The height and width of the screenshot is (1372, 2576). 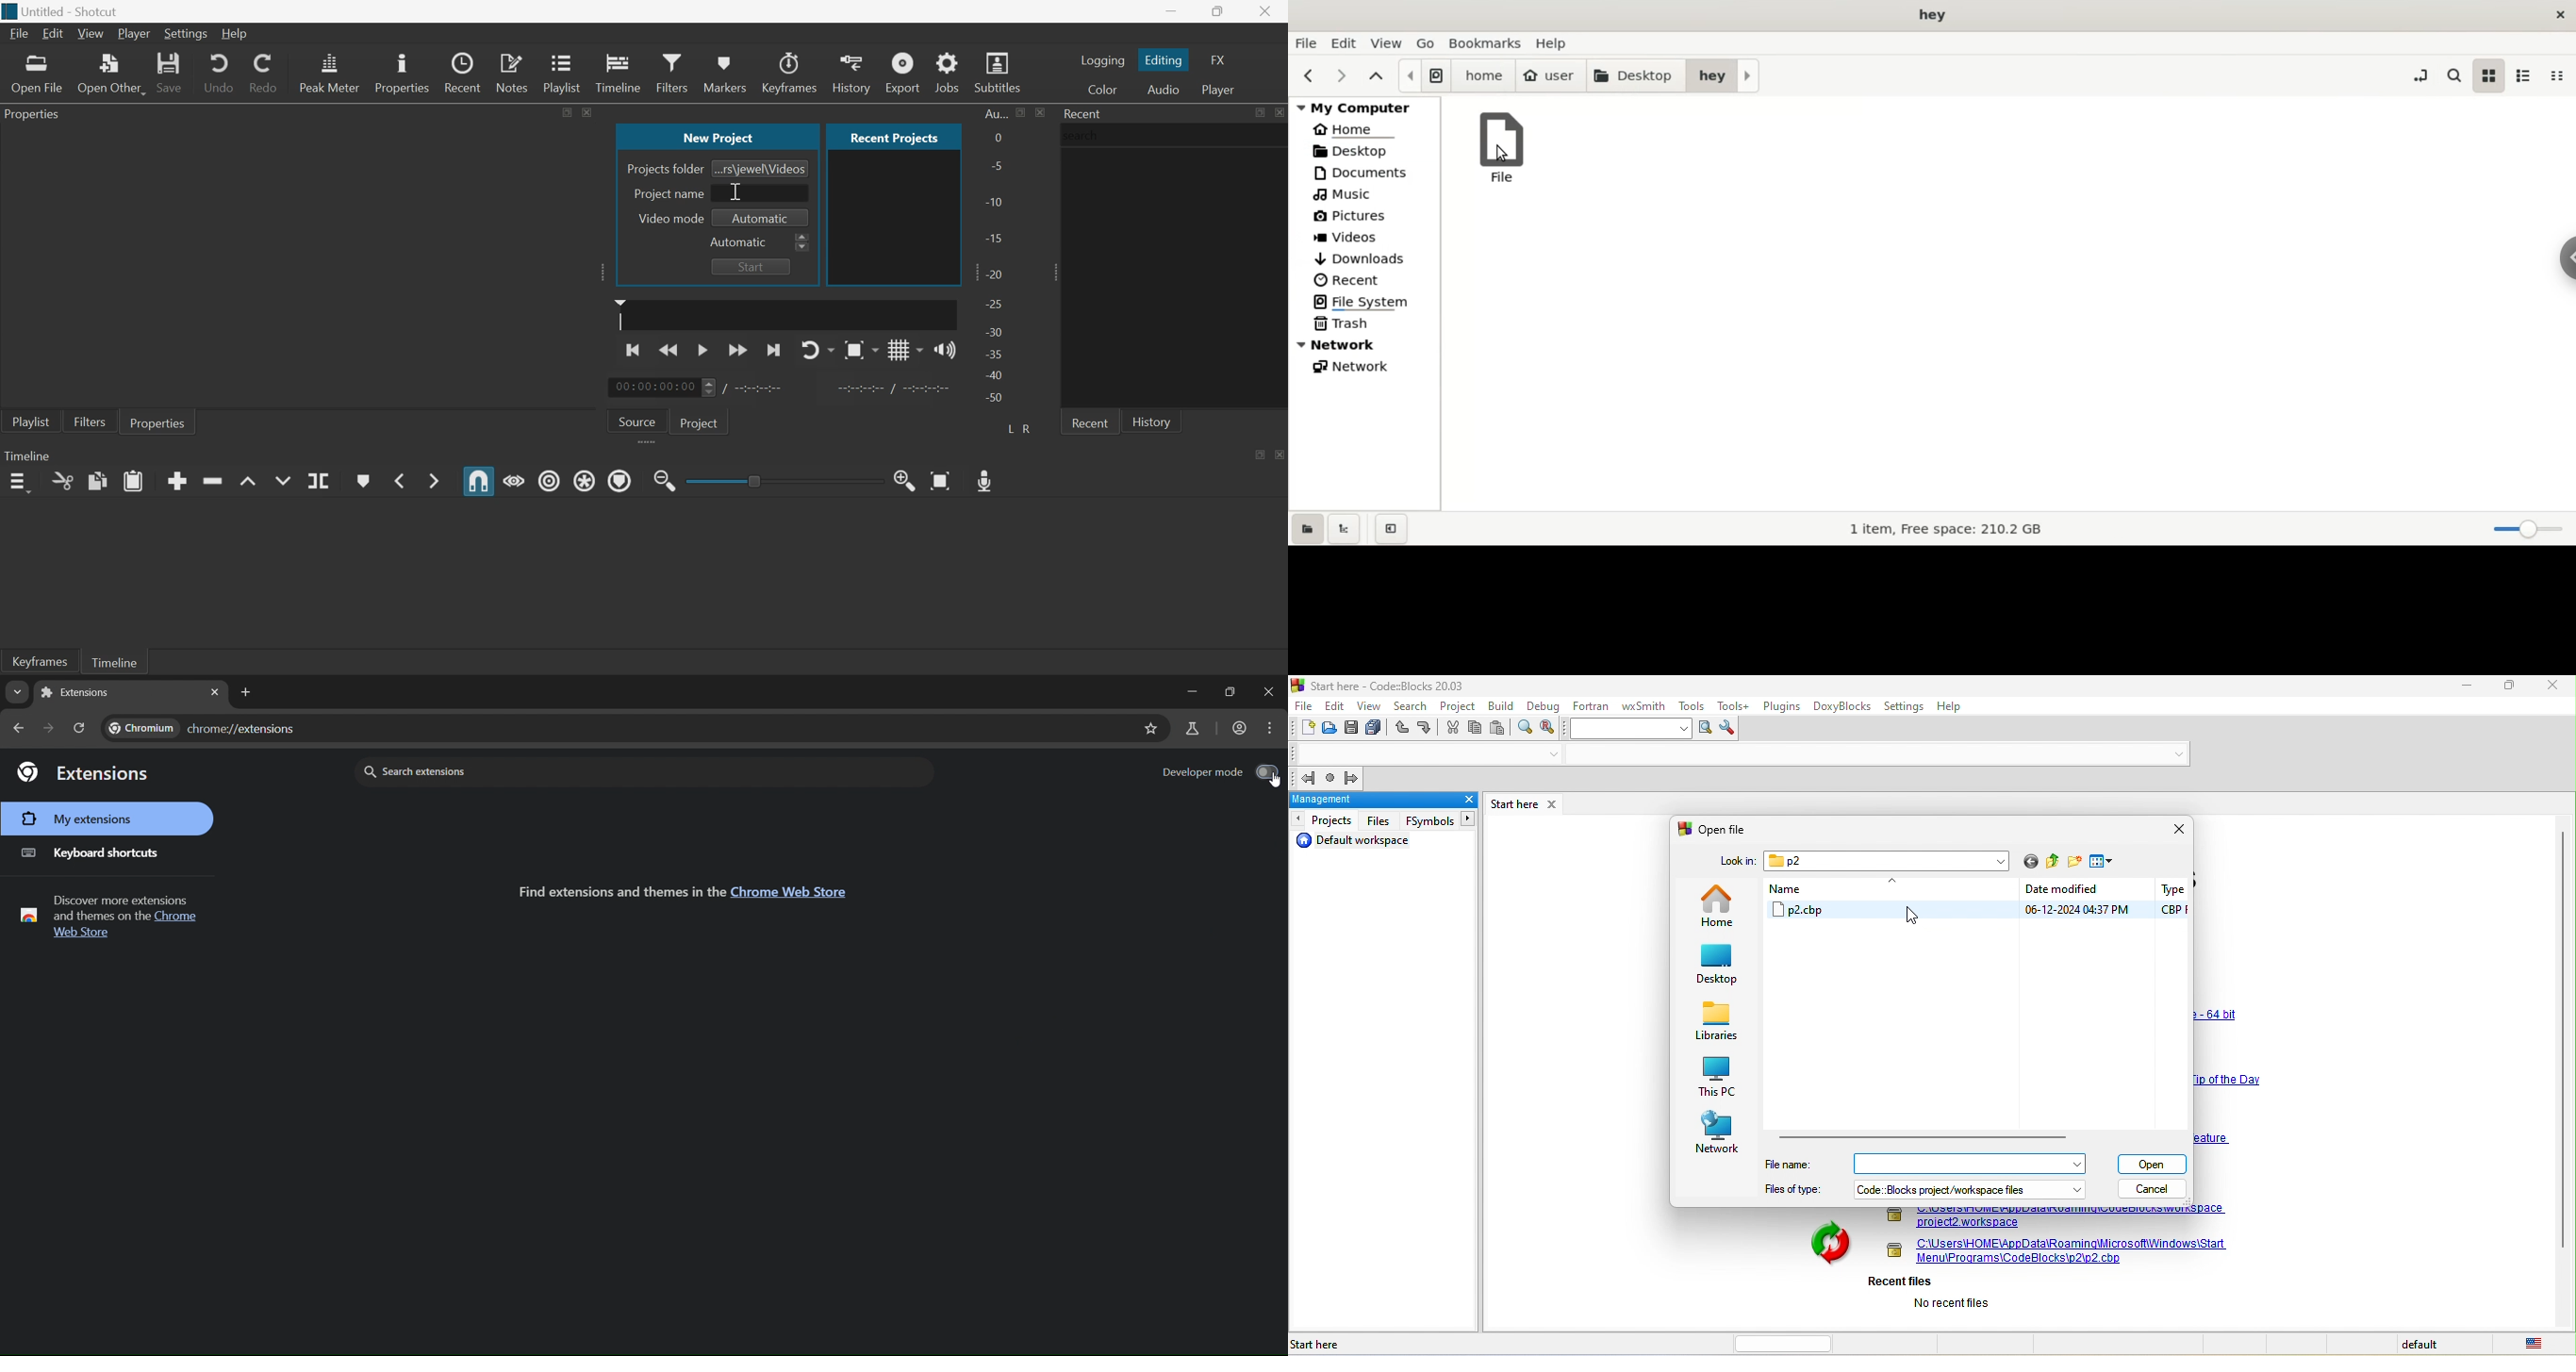 What do you see at coordinates (612, 889) in the screenshot?
I see `Find extensions and themes in the` at bounding box center [612, 889].